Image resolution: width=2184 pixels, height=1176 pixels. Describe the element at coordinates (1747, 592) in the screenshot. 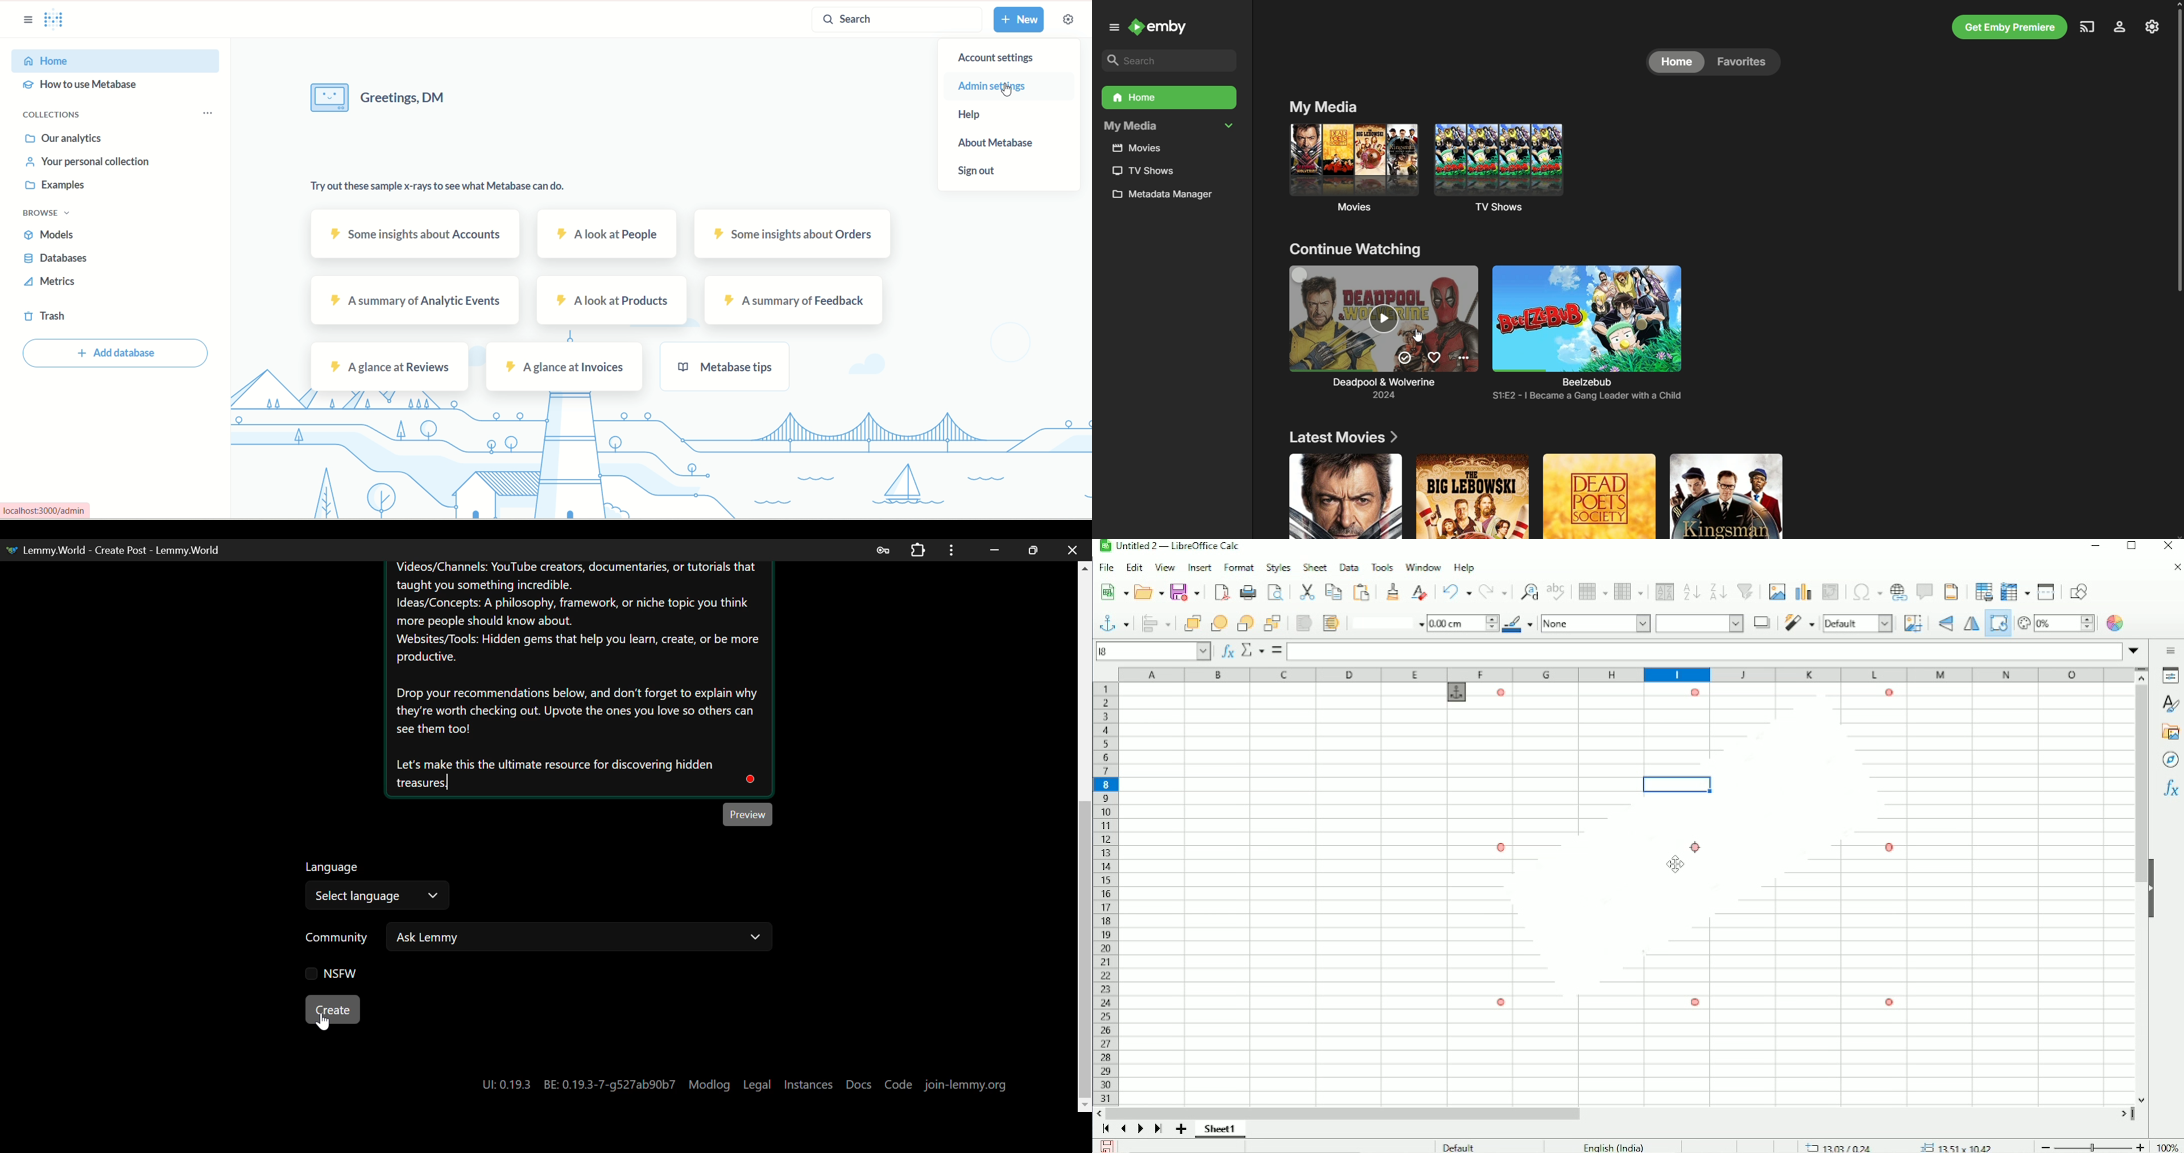

I see `Autofilter` at that location.